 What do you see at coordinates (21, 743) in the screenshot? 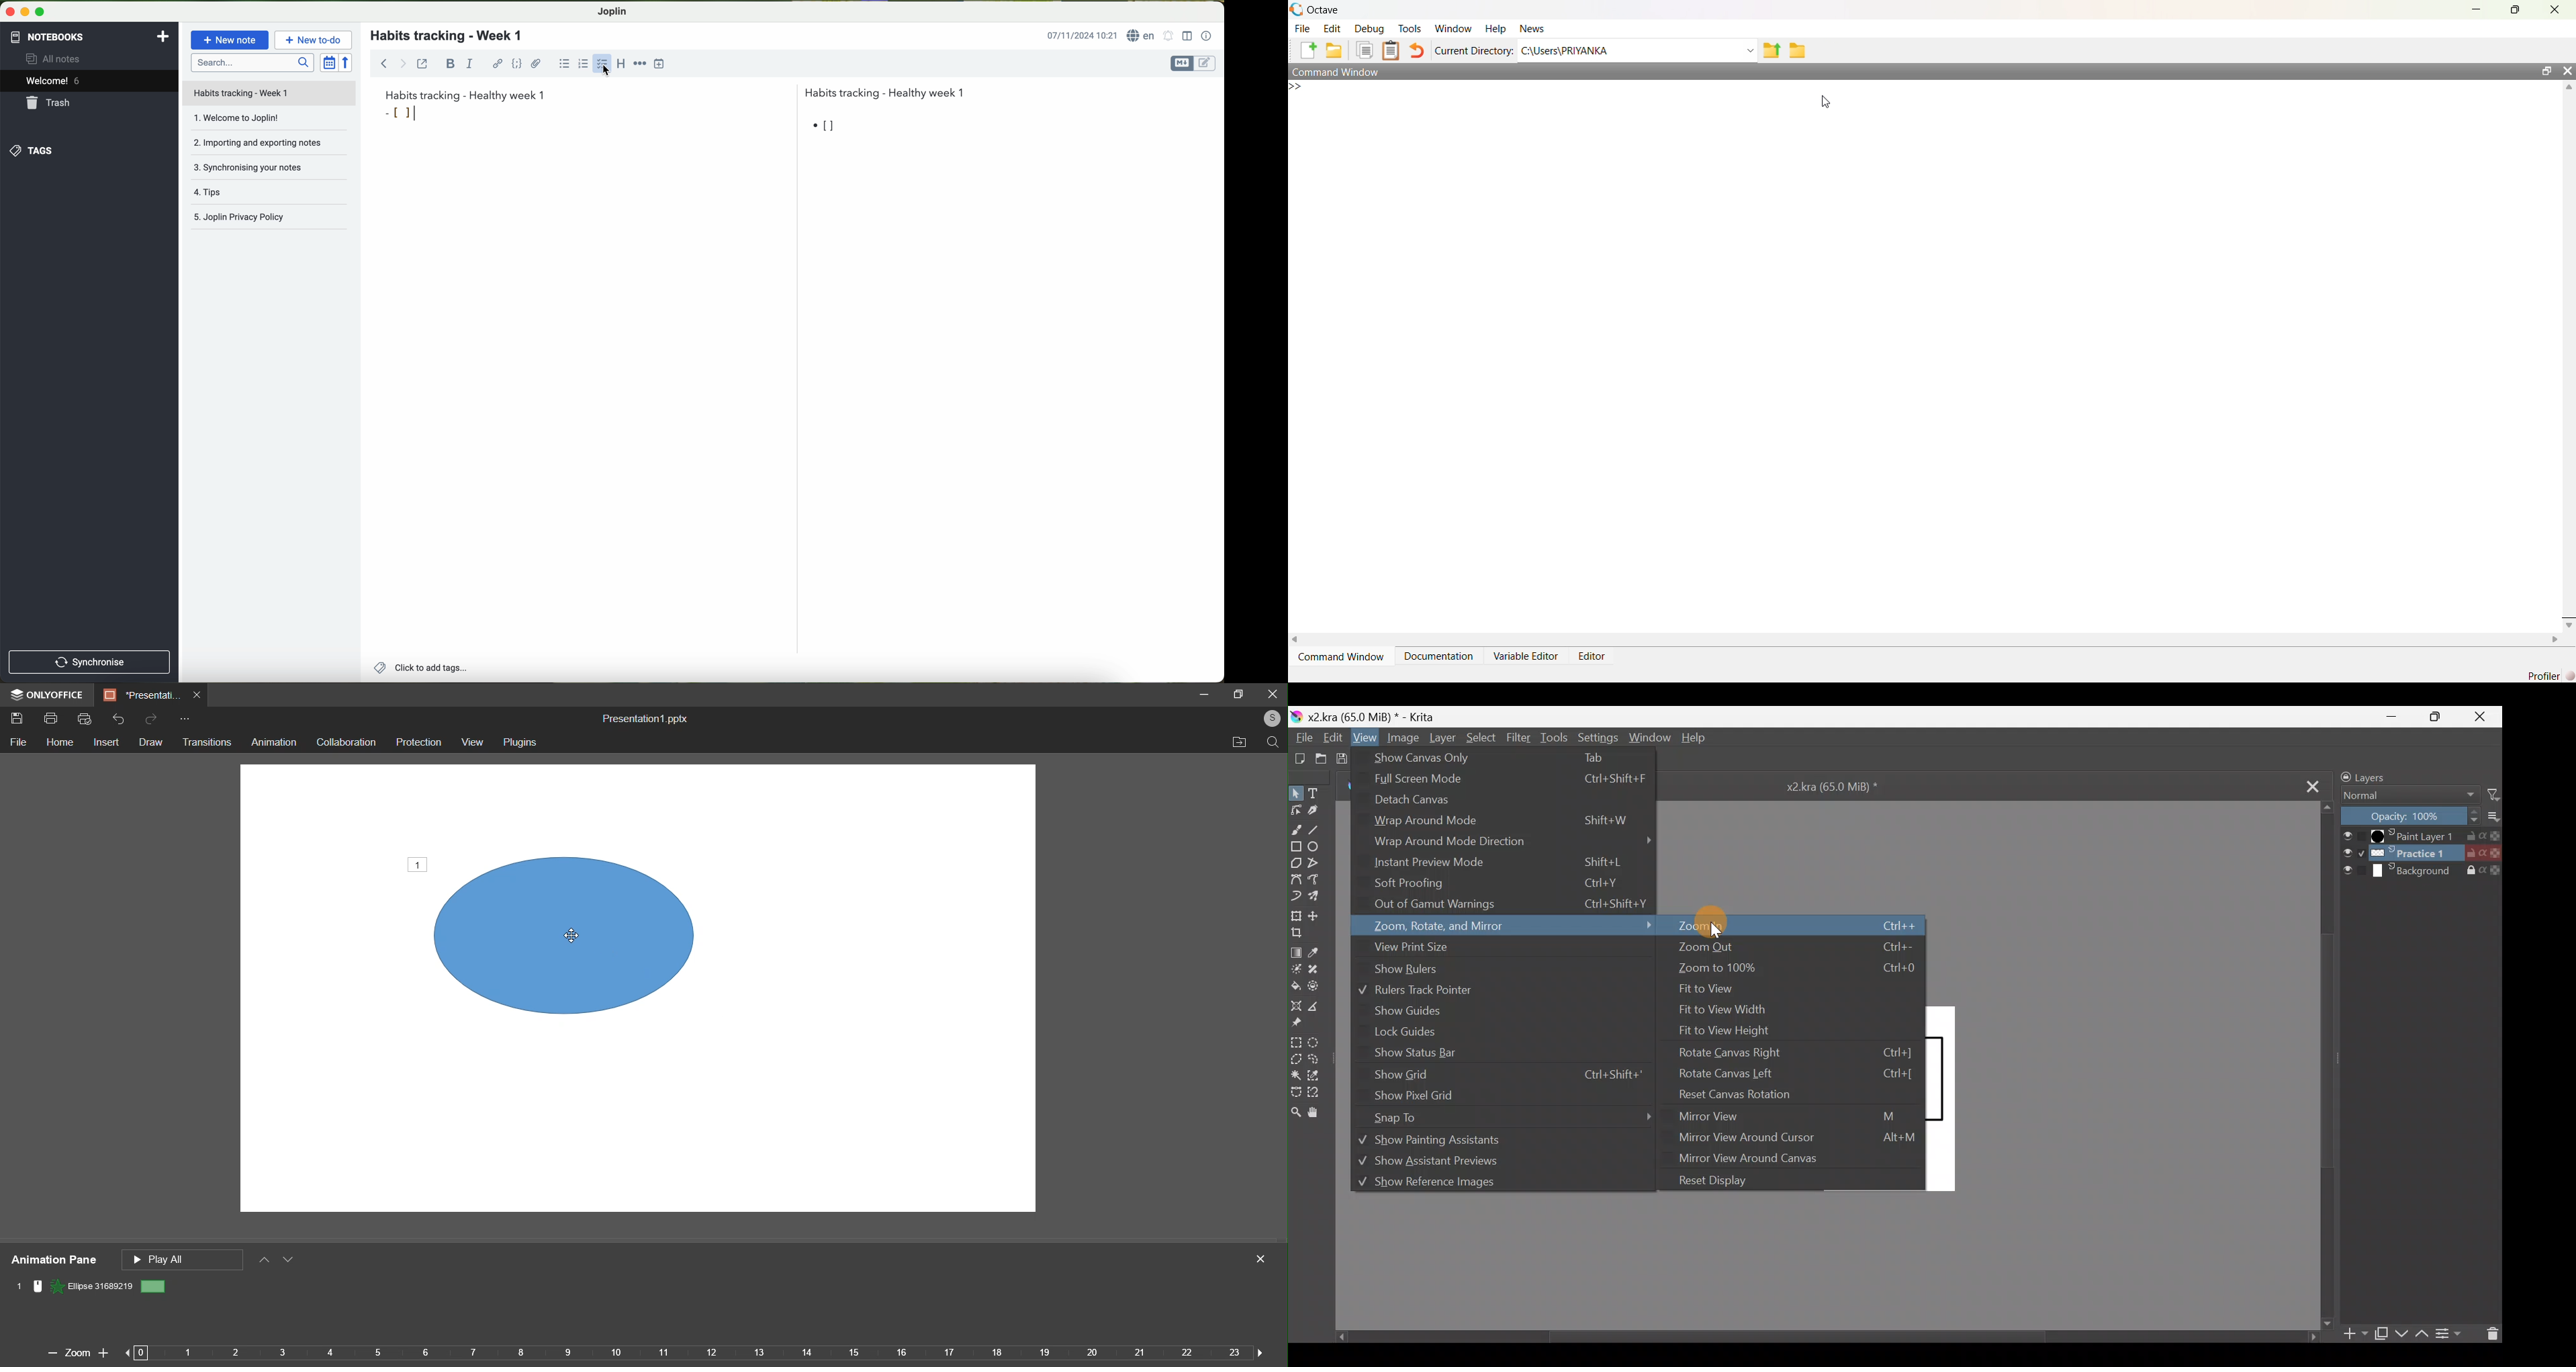
I see `File` at bounding box center [21, 743].